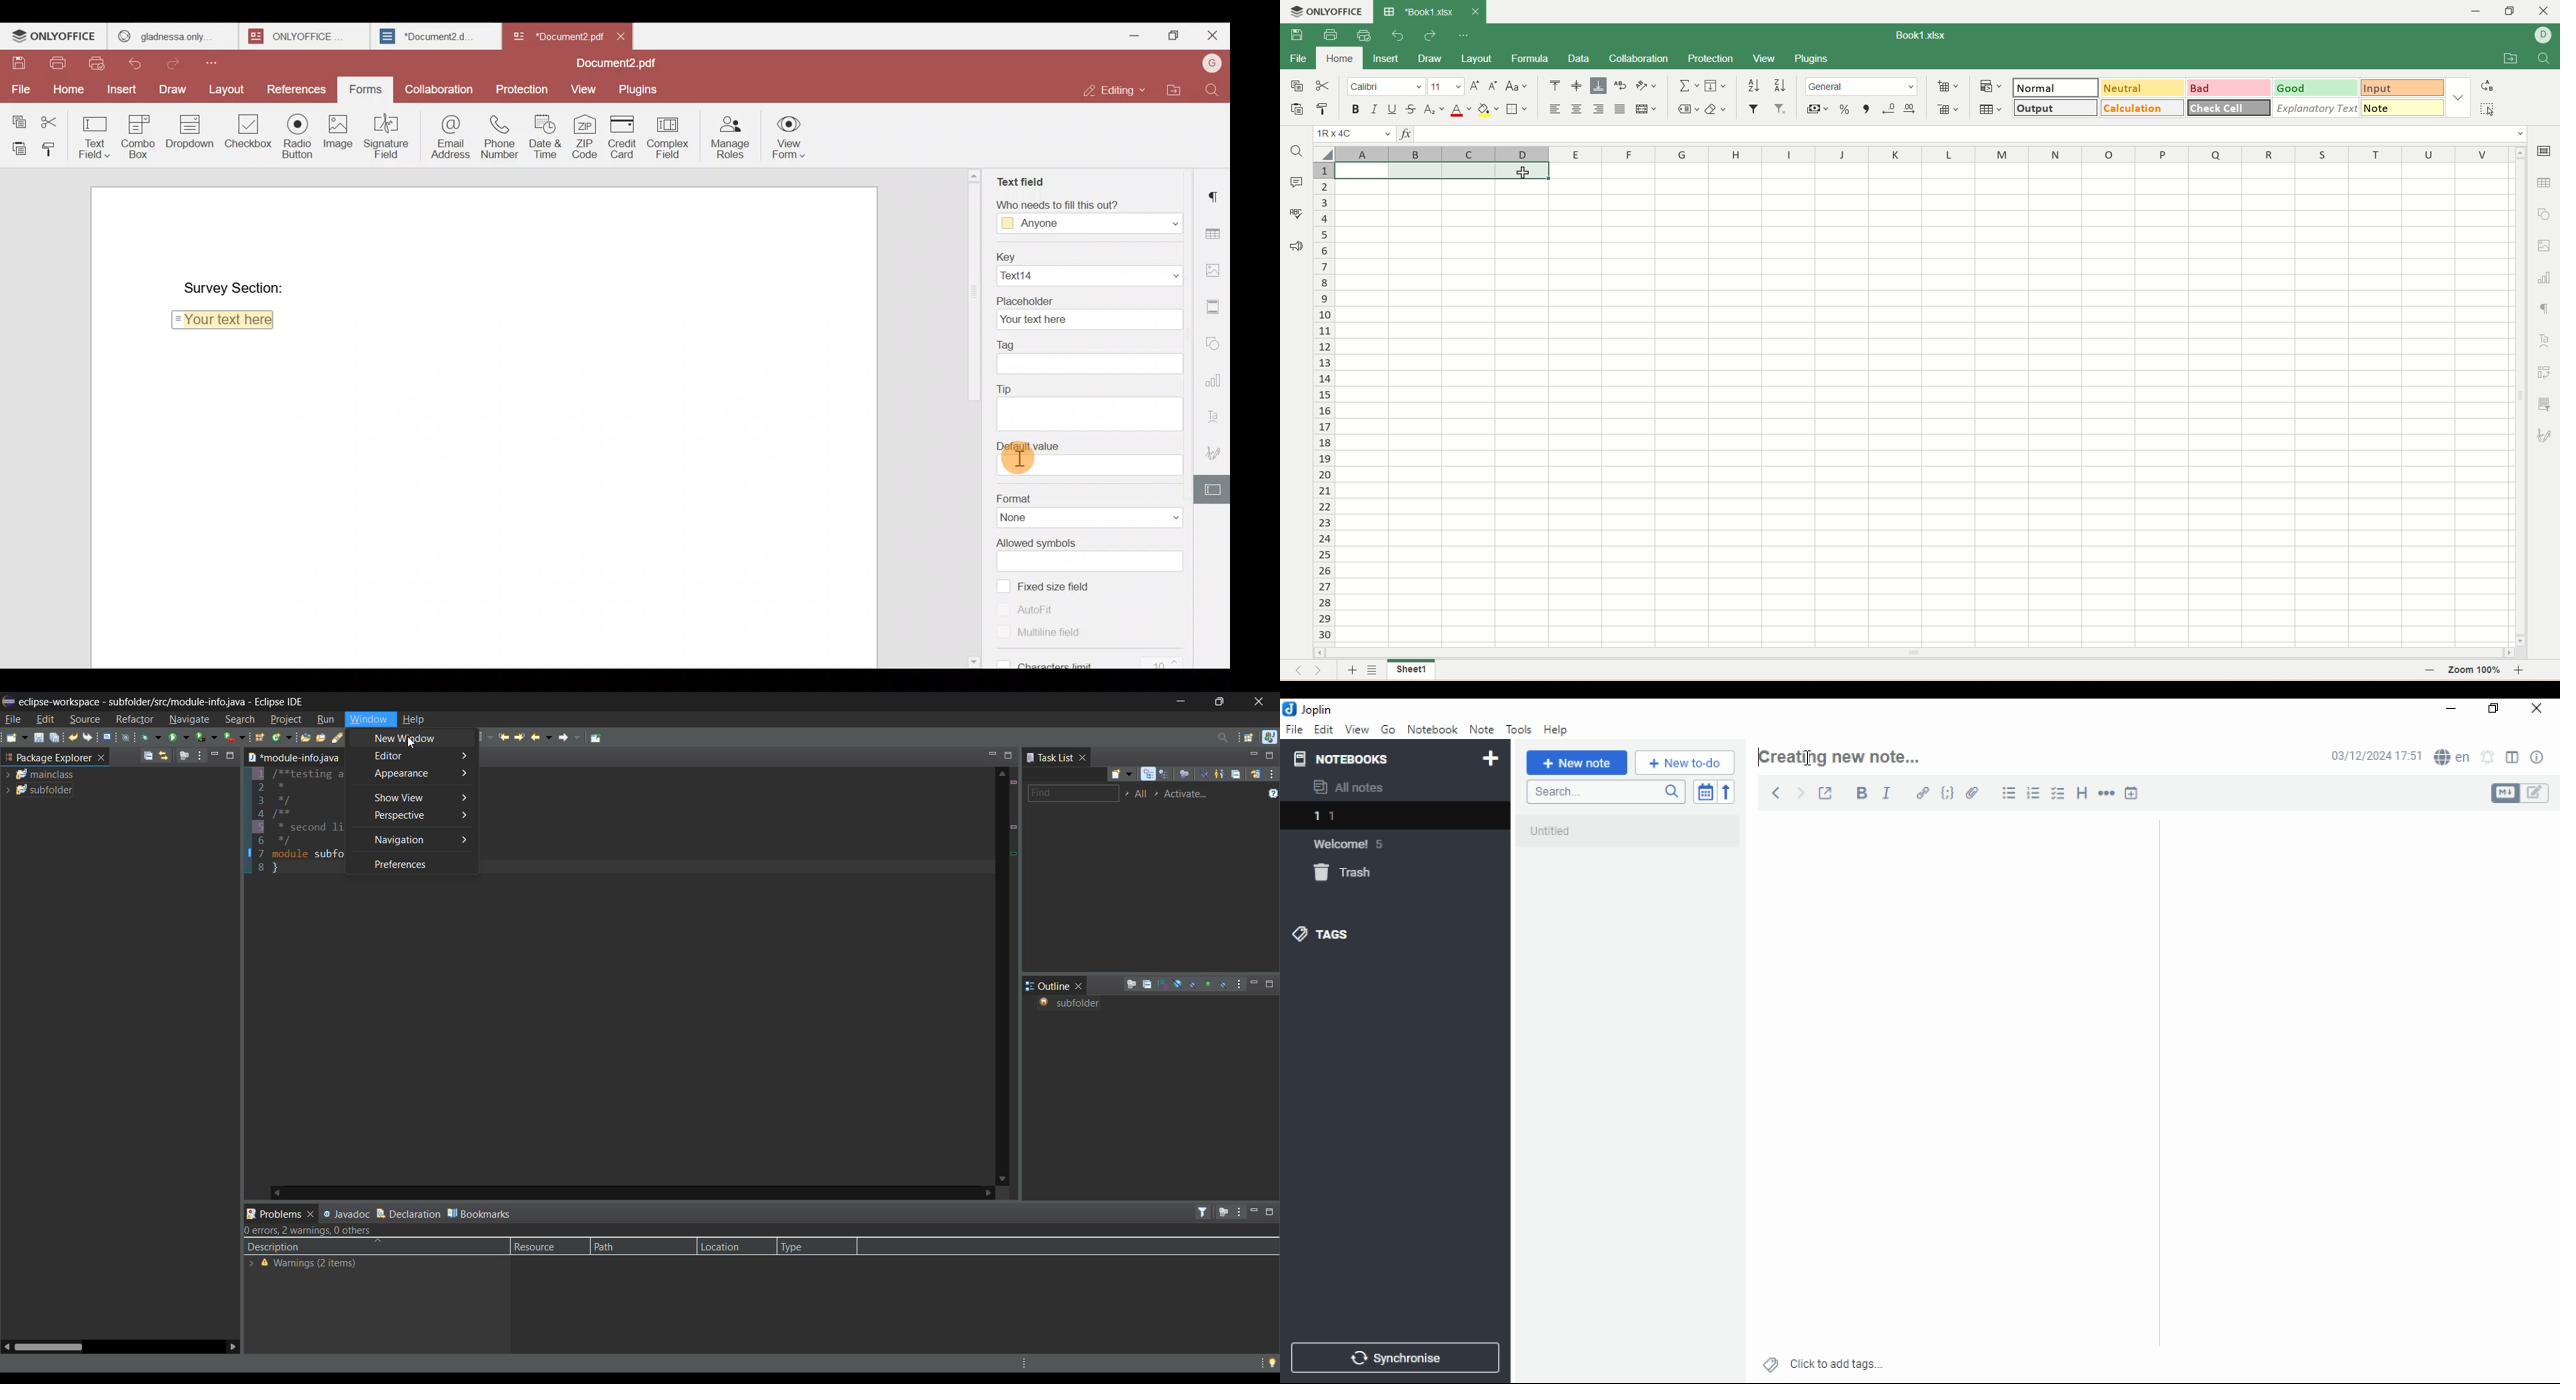 This screenshot has height=1400, width=2576. What do you see at coordinates (1323, 403) in the screenshot?
I see `row number` at bounding box center [1323, 403].